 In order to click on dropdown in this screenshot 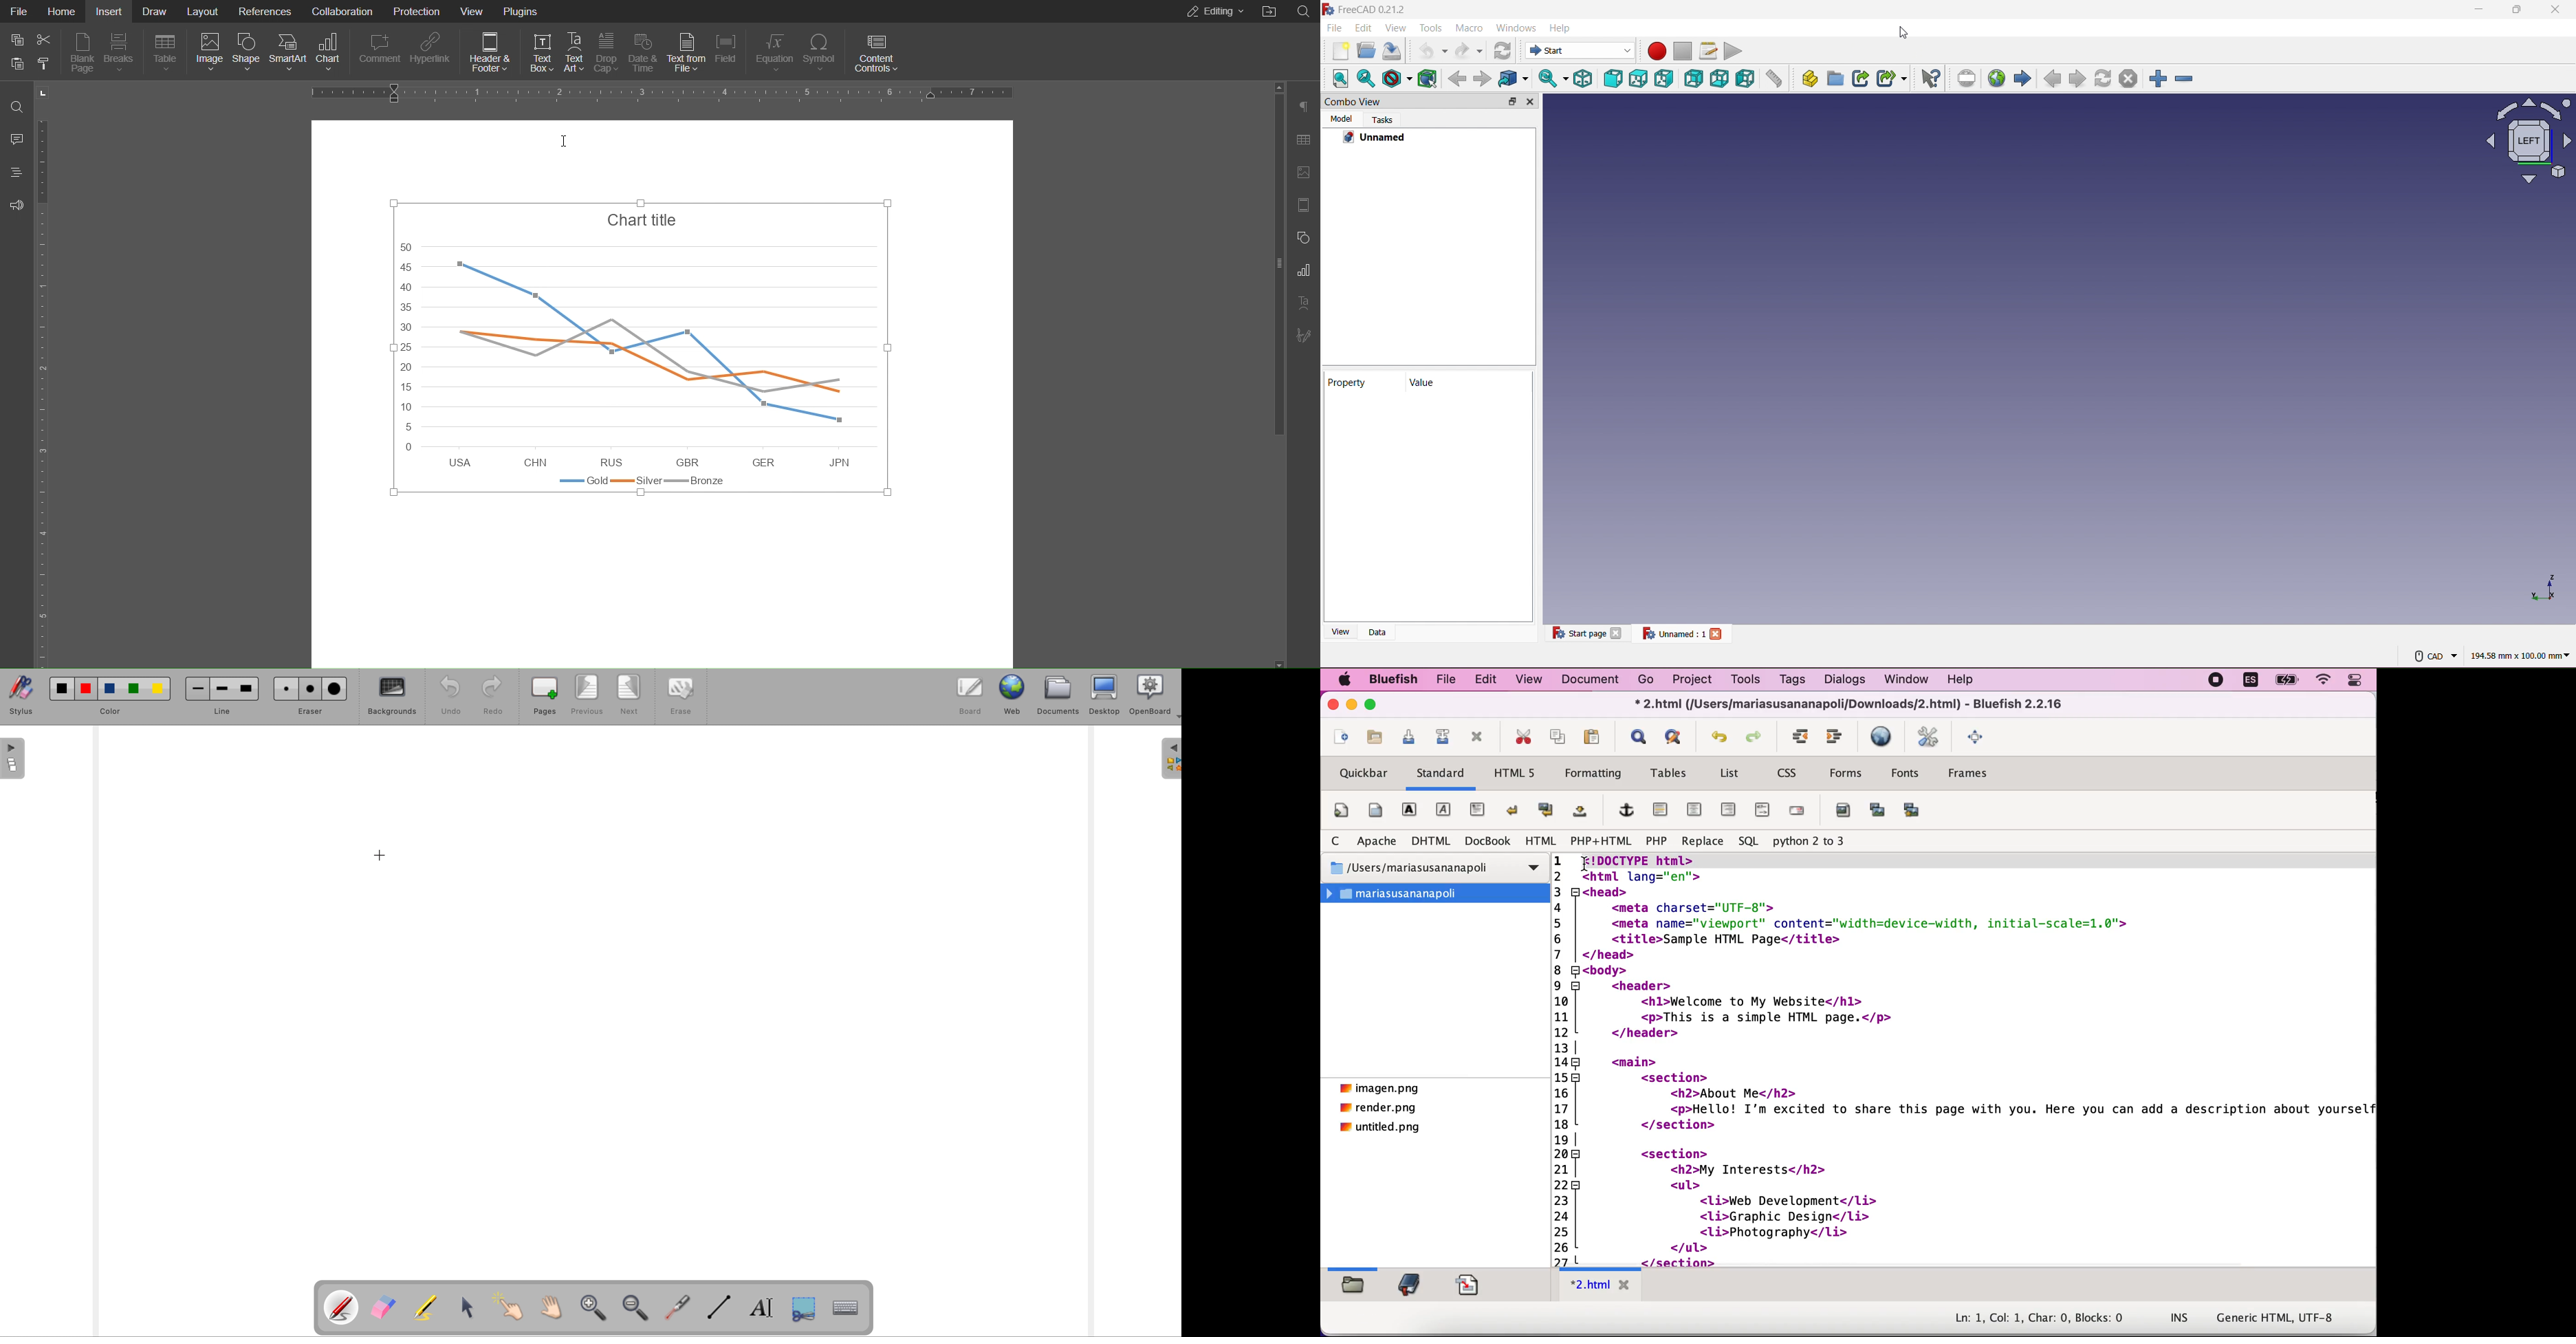, I will do `click(1630, 50)`.